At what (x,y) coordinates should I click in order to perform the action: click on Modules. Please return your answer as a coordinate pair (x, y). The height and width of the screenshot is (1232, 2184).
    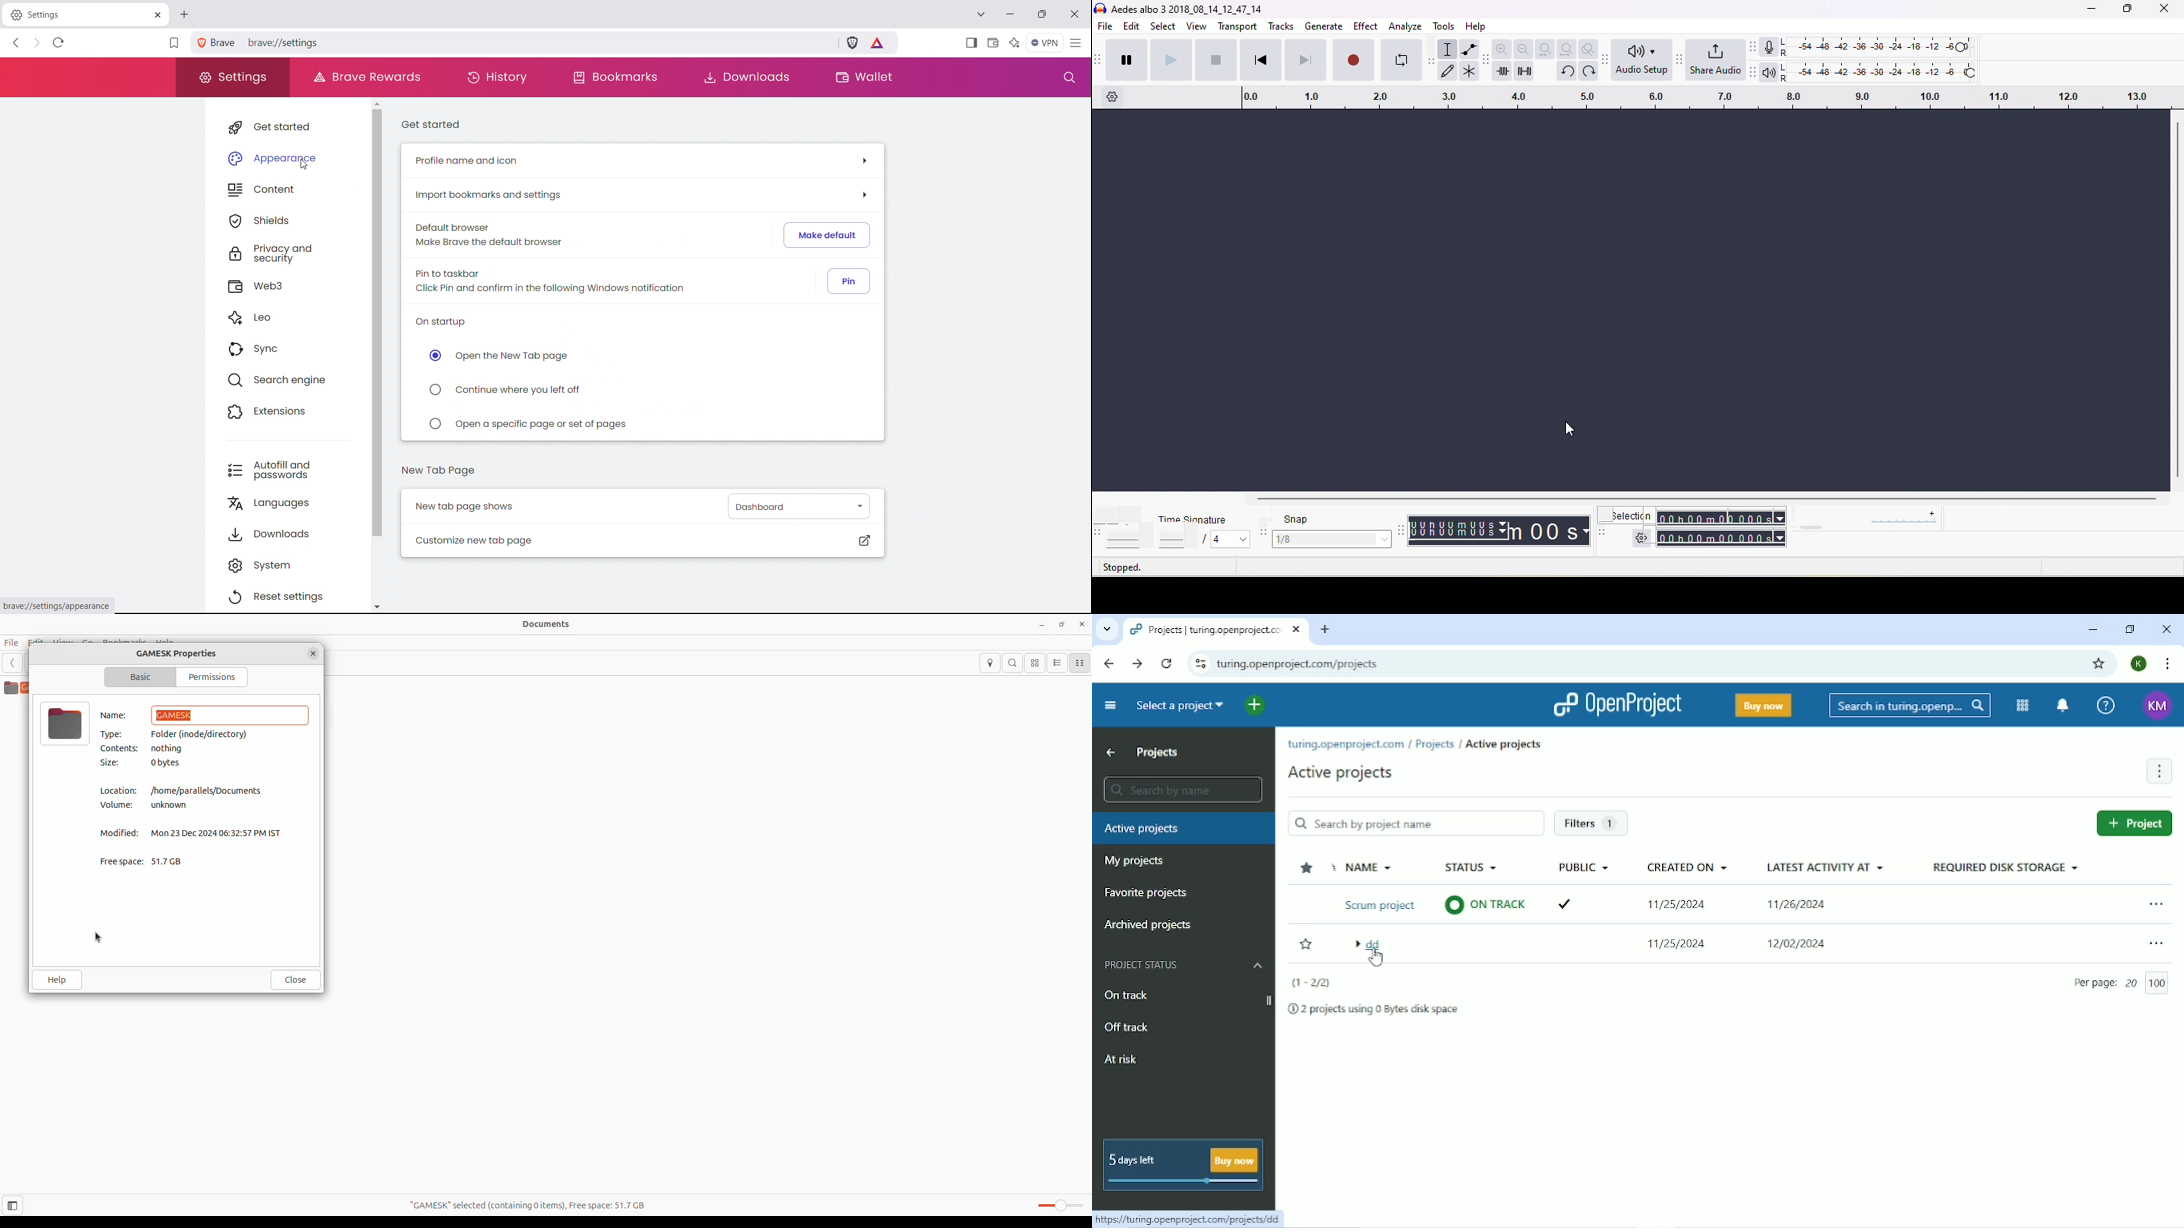
    Looking at the image, I should click on (2023, 706).